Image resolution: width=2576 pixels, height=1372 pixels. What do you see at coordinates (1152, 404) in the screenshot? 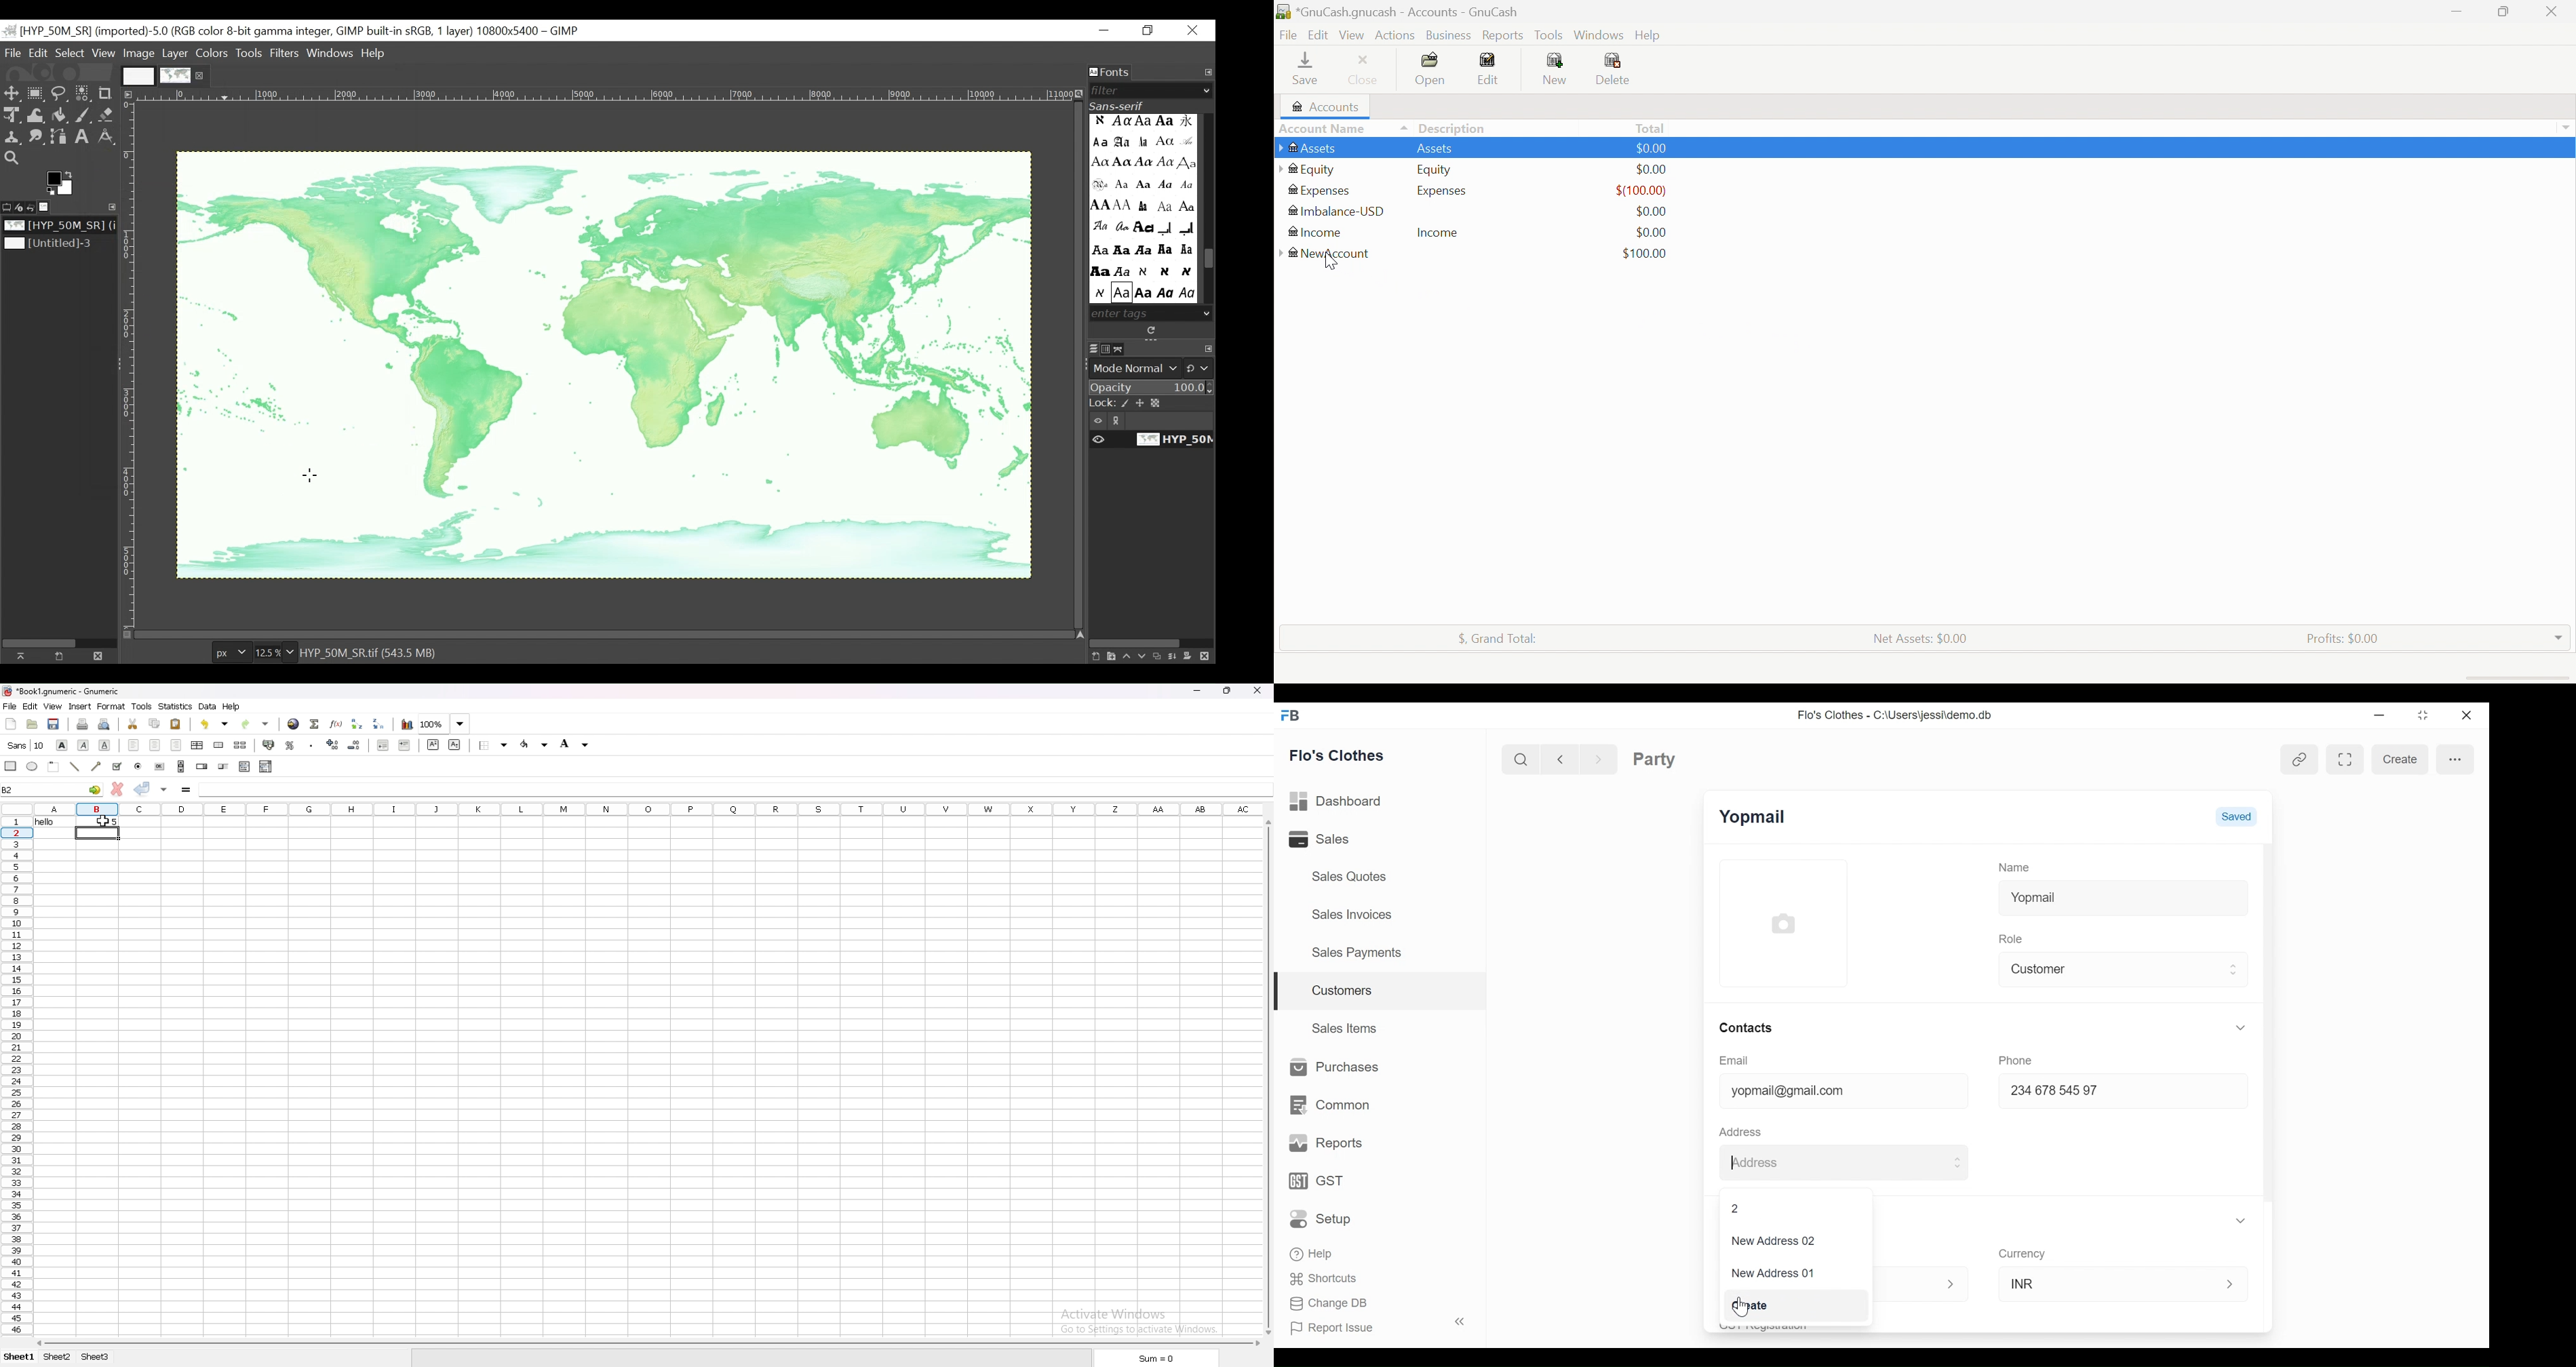
I see `Lock` at bounding box center [1152, 404].